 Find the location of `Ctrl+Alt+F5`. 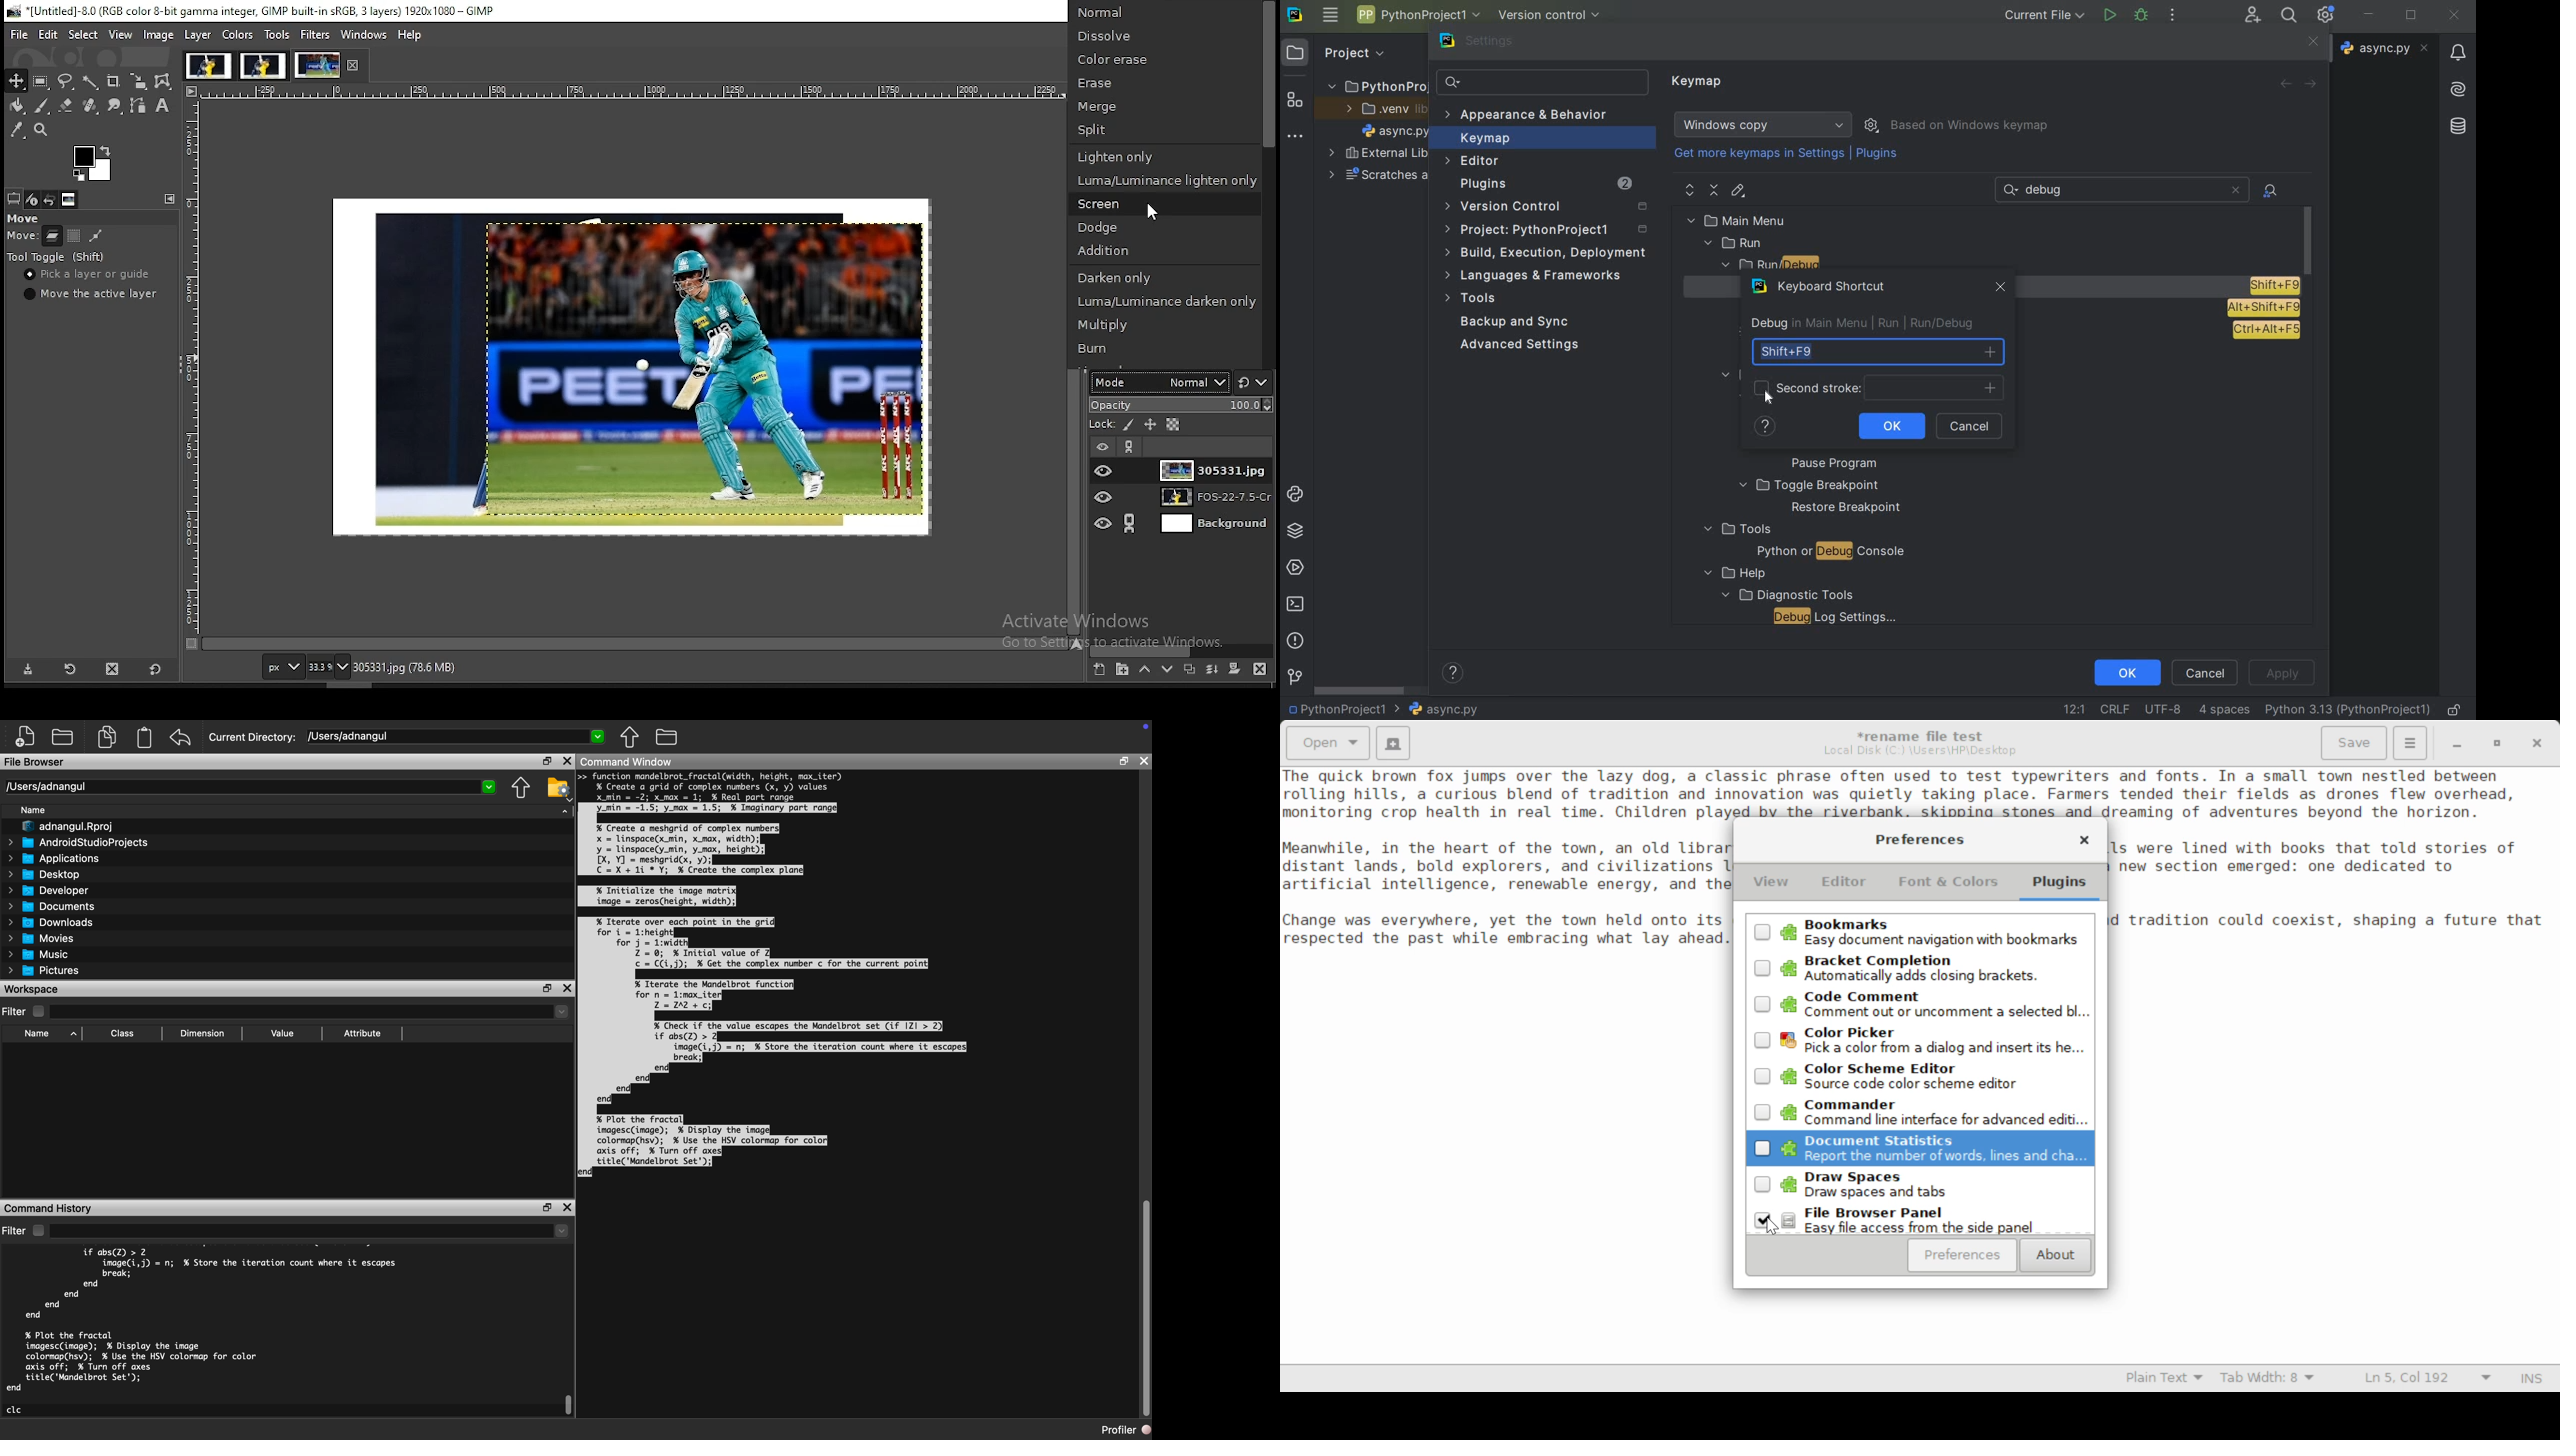

Ctrl+Alt+F5 is located at coordinates (2266, 331).